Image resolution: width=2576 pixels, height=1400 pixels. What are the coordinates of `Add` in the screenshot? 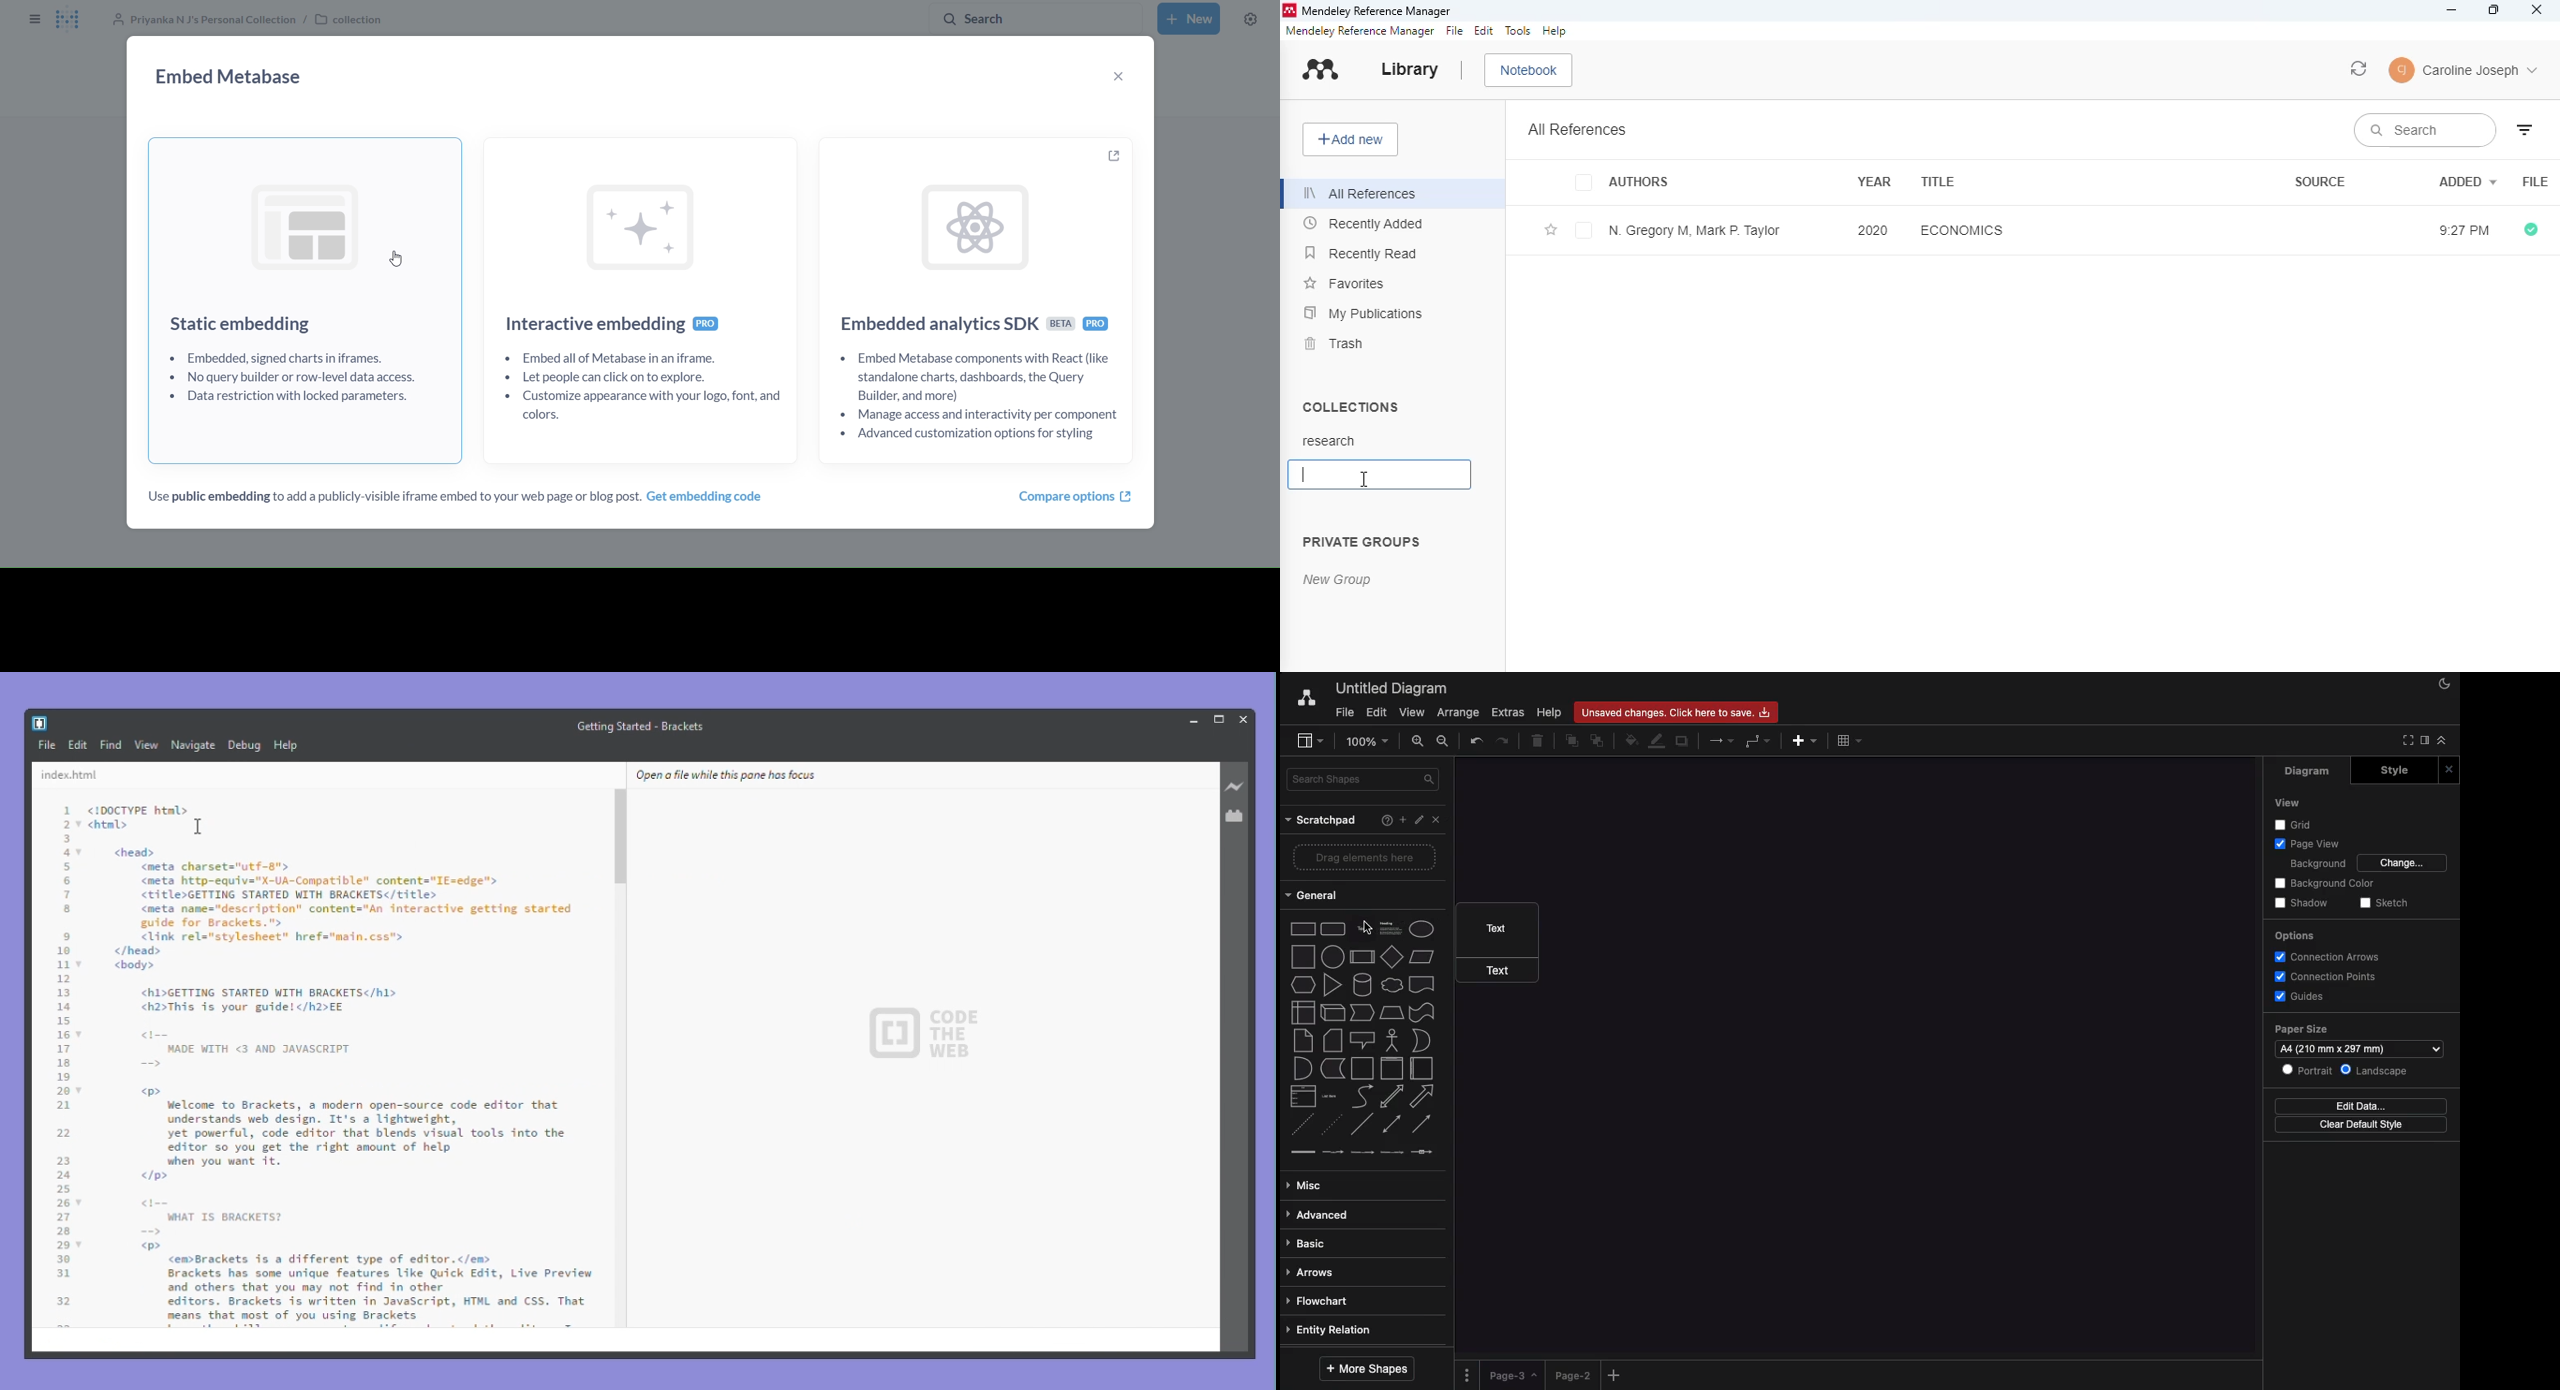 It's located at (1617, 1374).